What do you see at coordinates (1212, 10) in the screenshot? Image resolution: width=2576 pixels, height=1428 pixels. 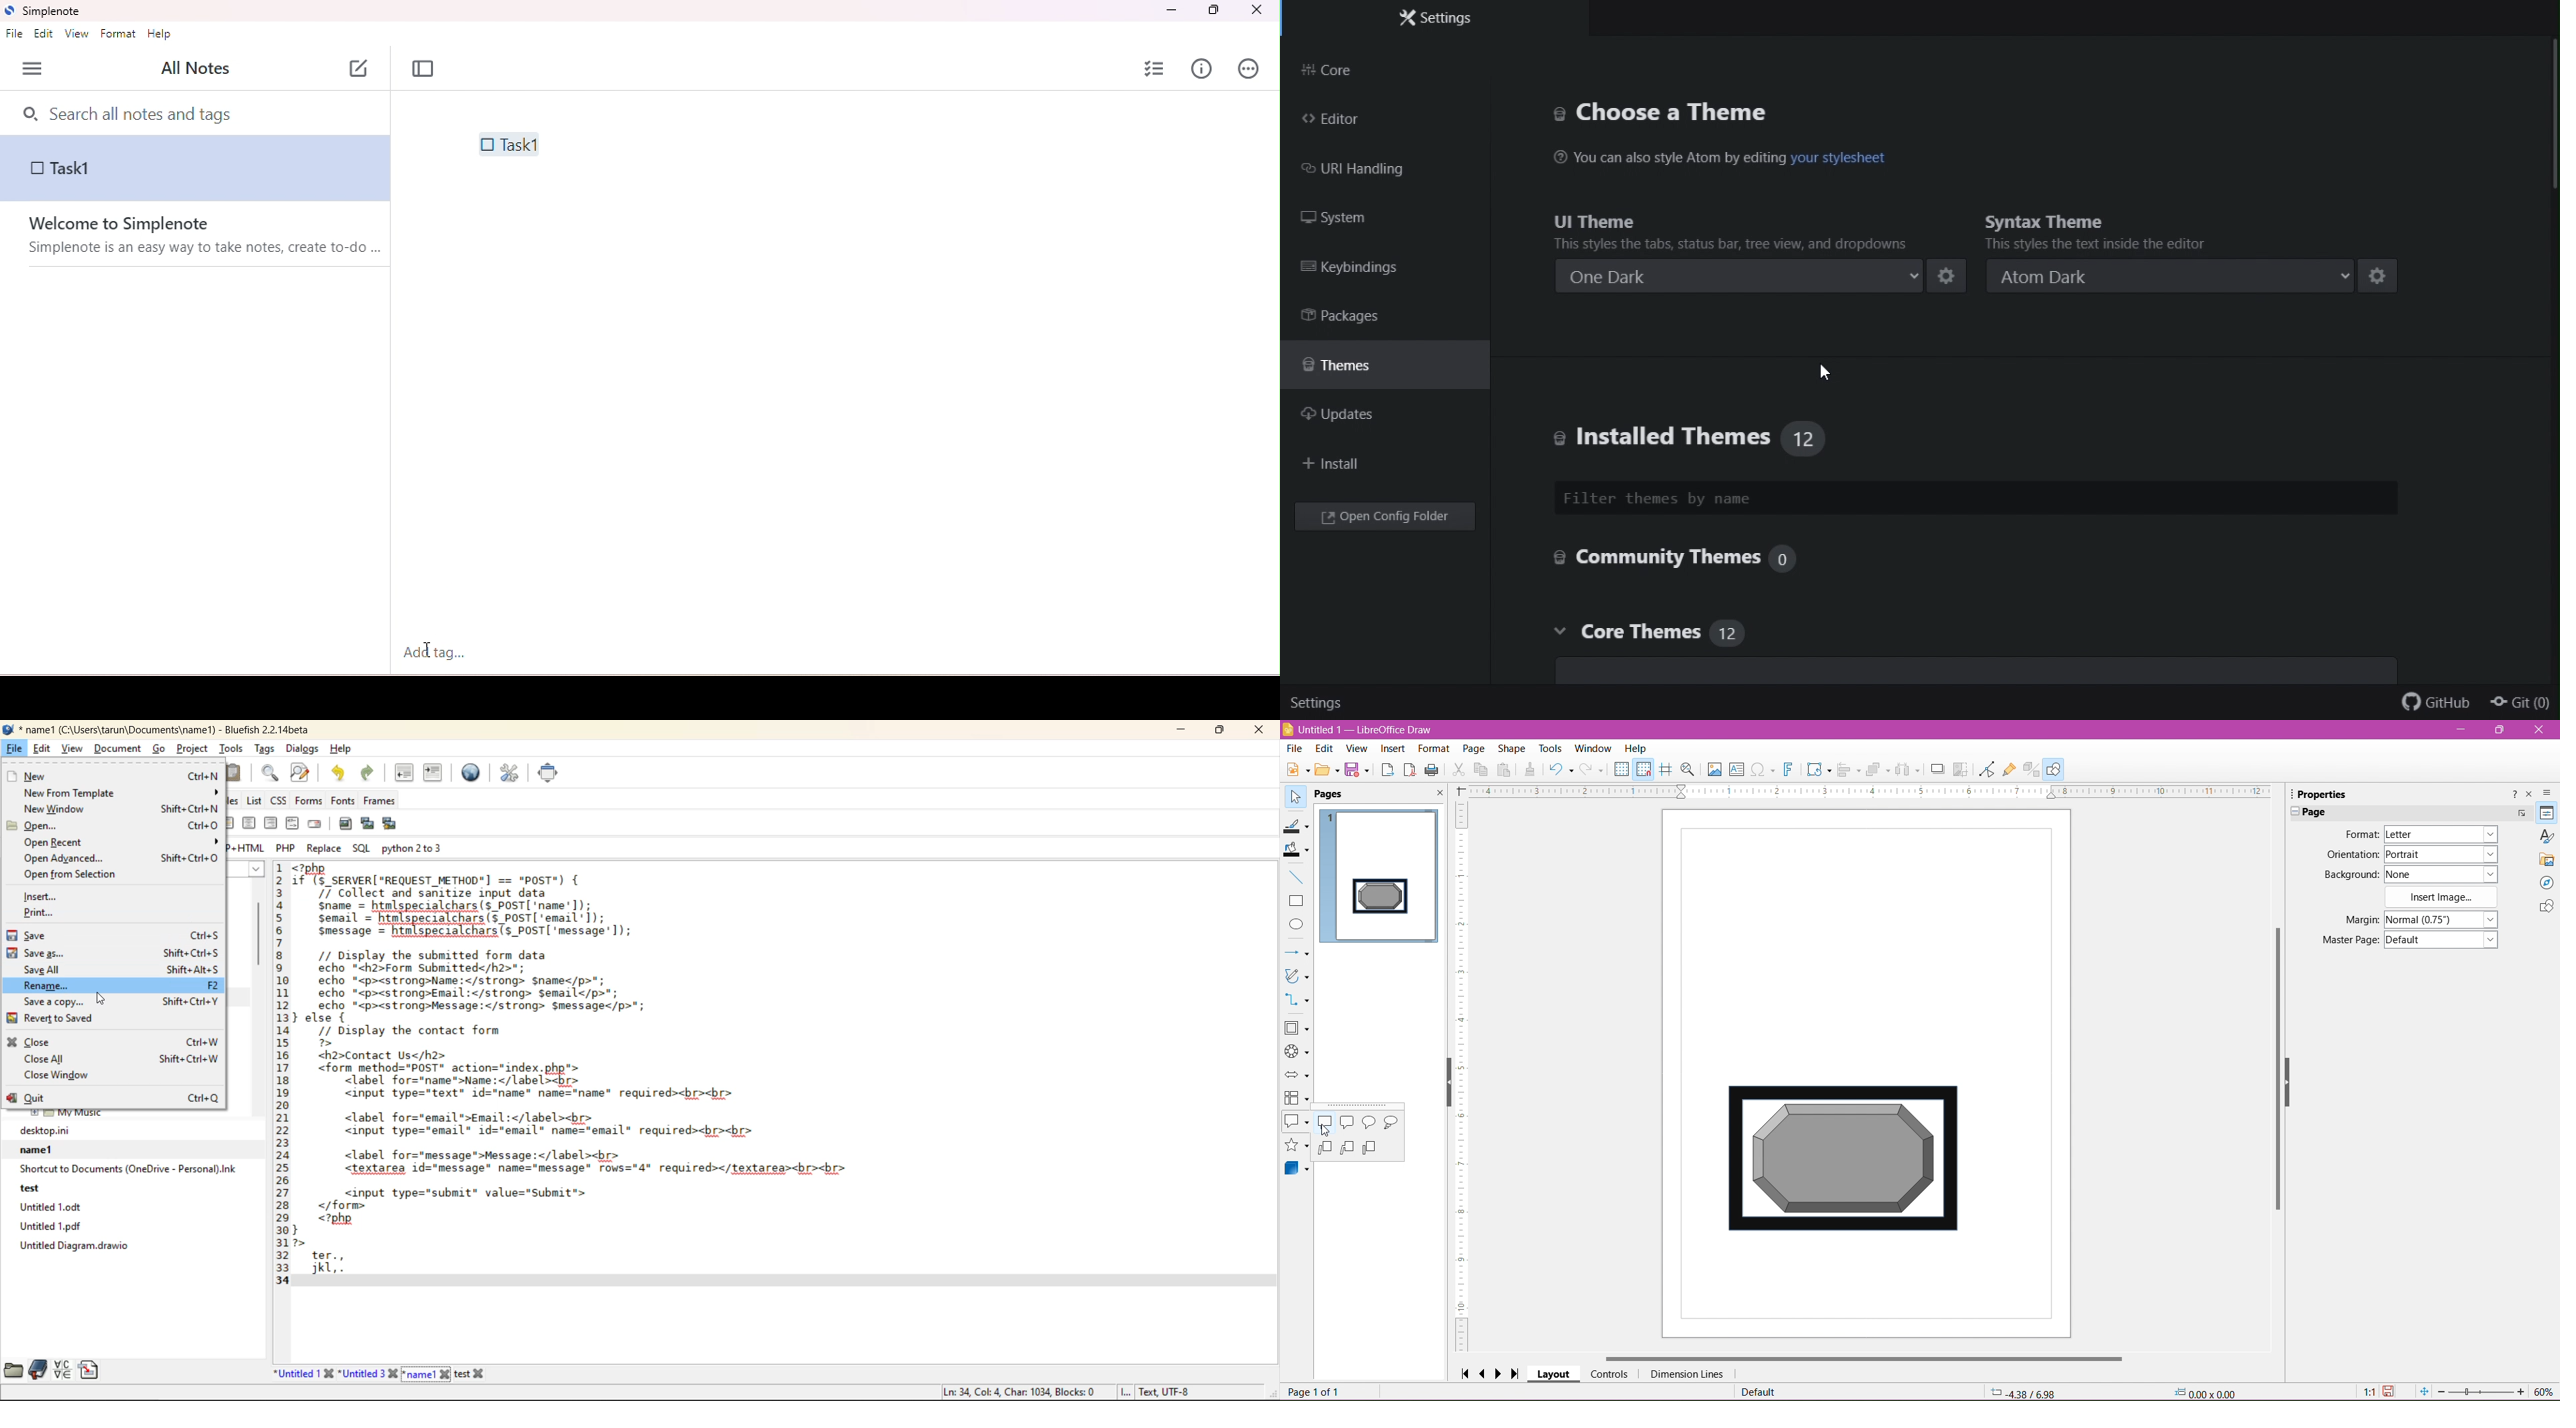 I see `maximize` at bounding box center [1212, 10].